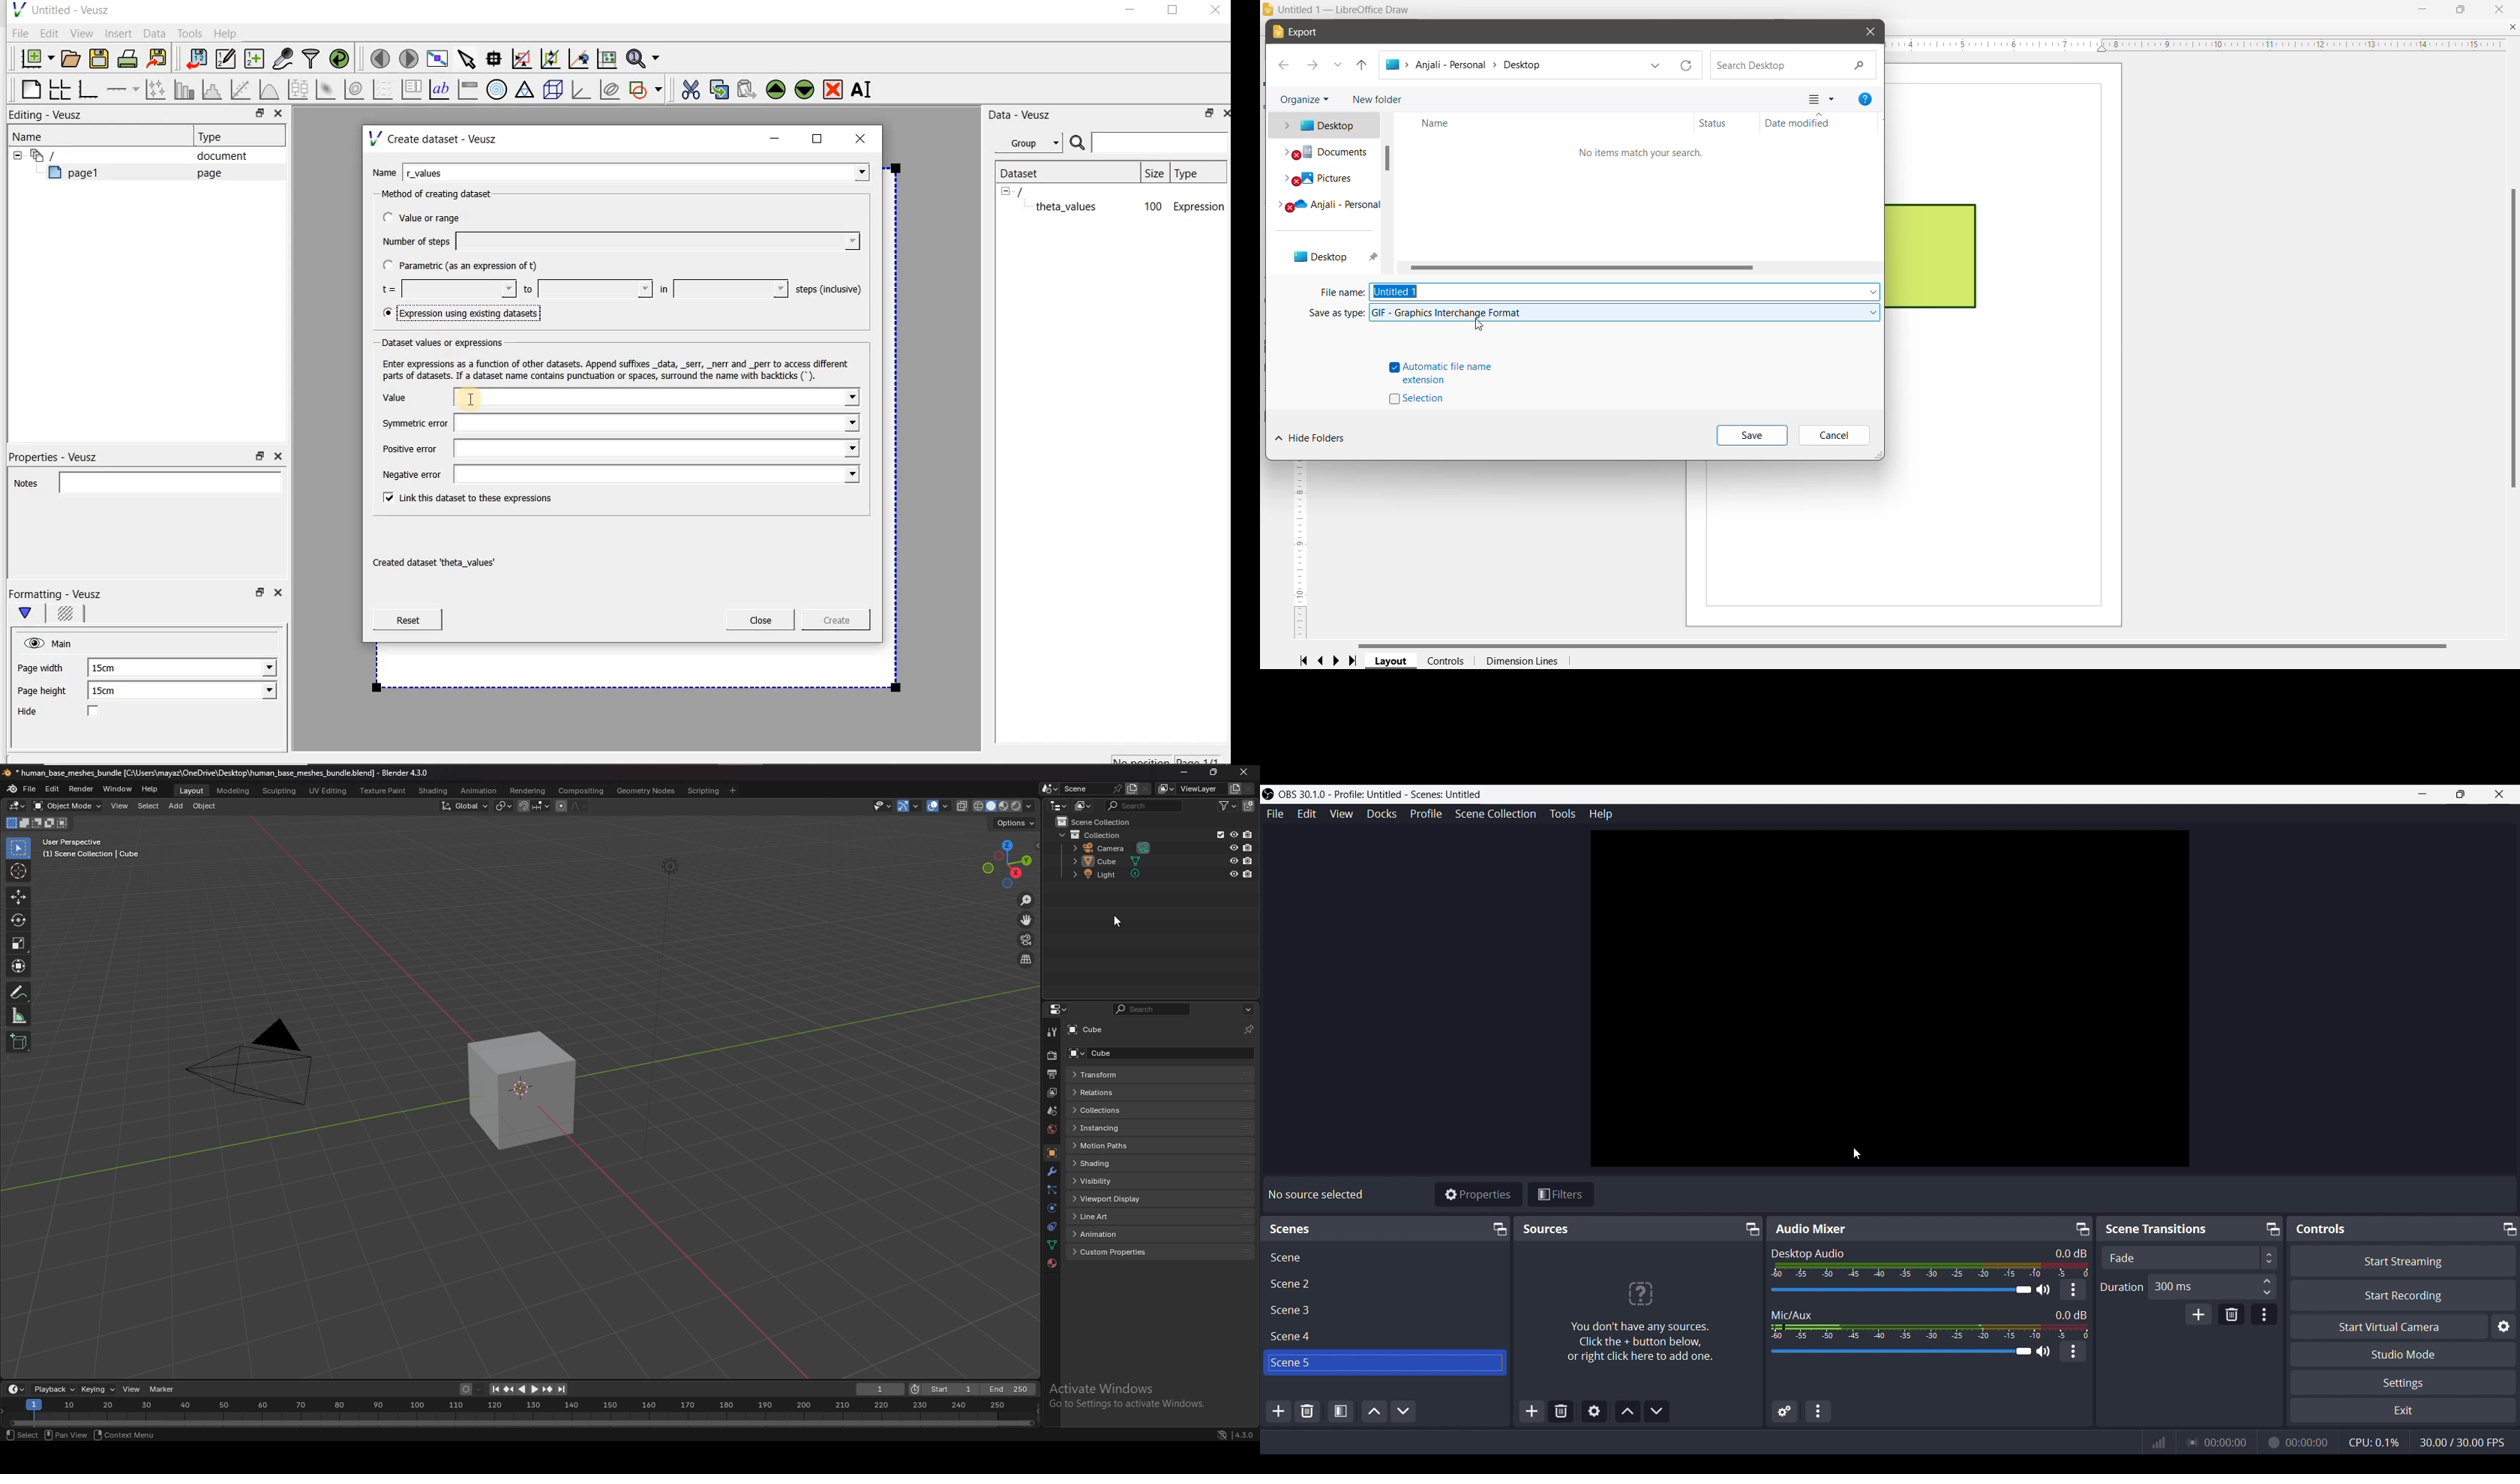 The height and width of the screenshot is (1484, 2520). I want to click on page1, so click(80, 175).